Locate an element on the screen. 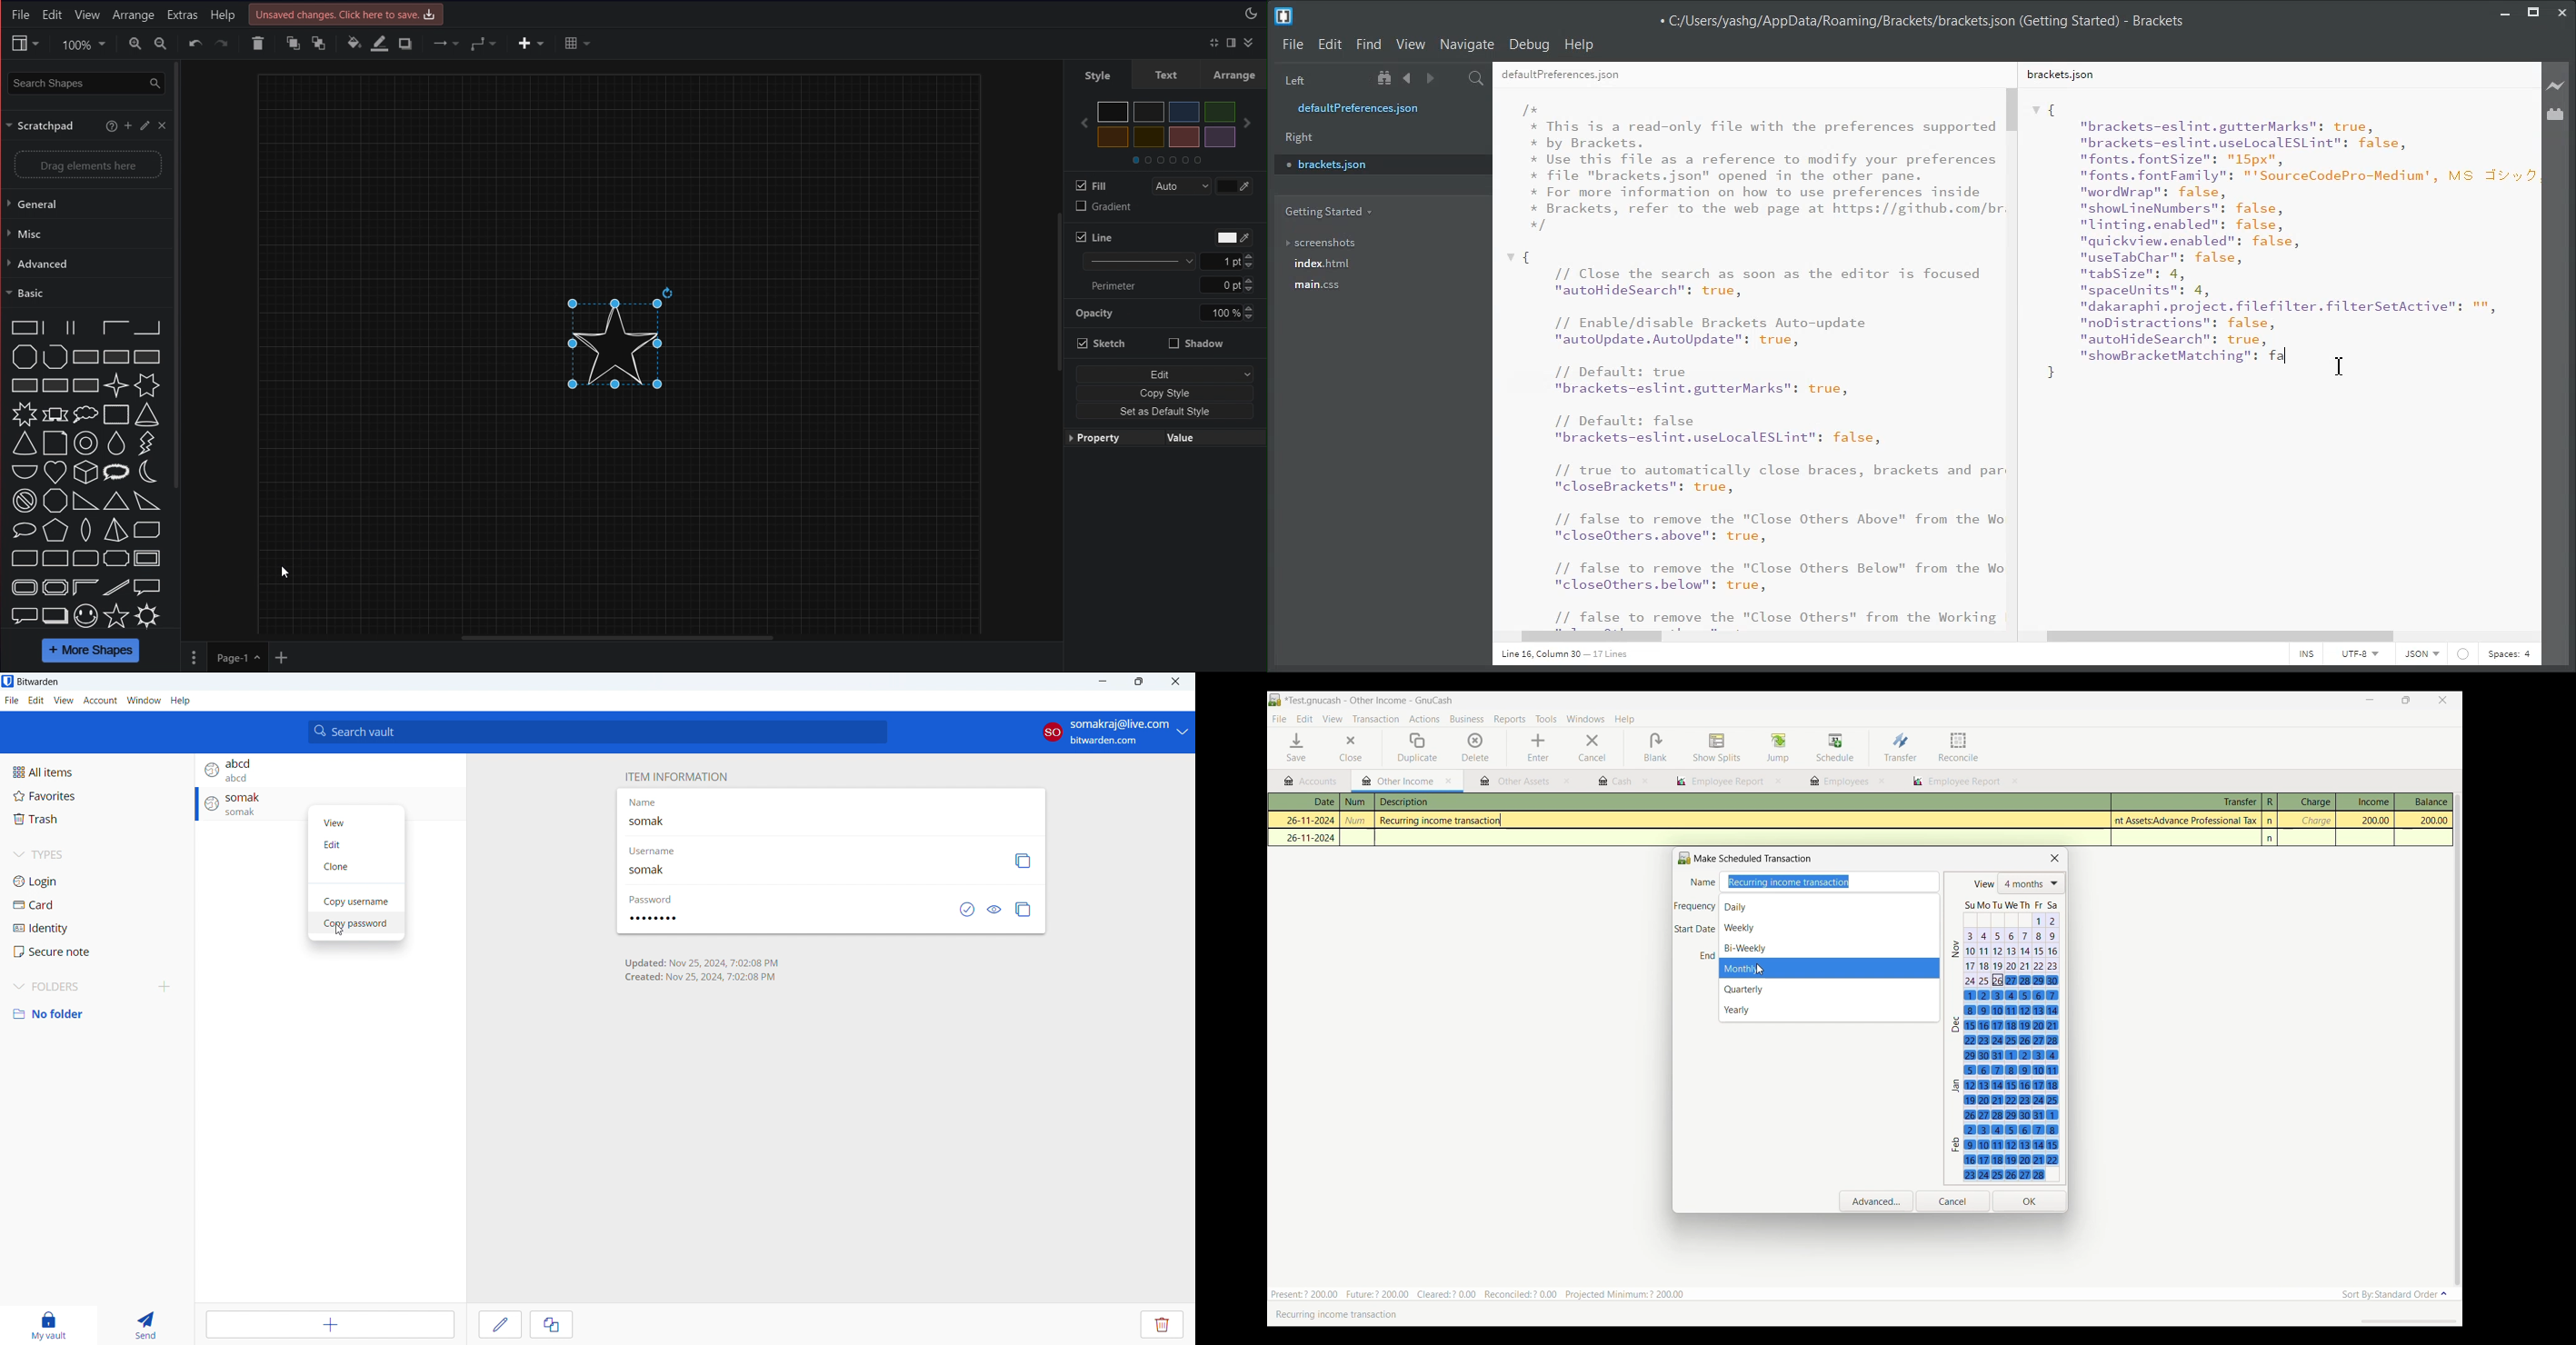  Table is located at coordinates (578, 43).